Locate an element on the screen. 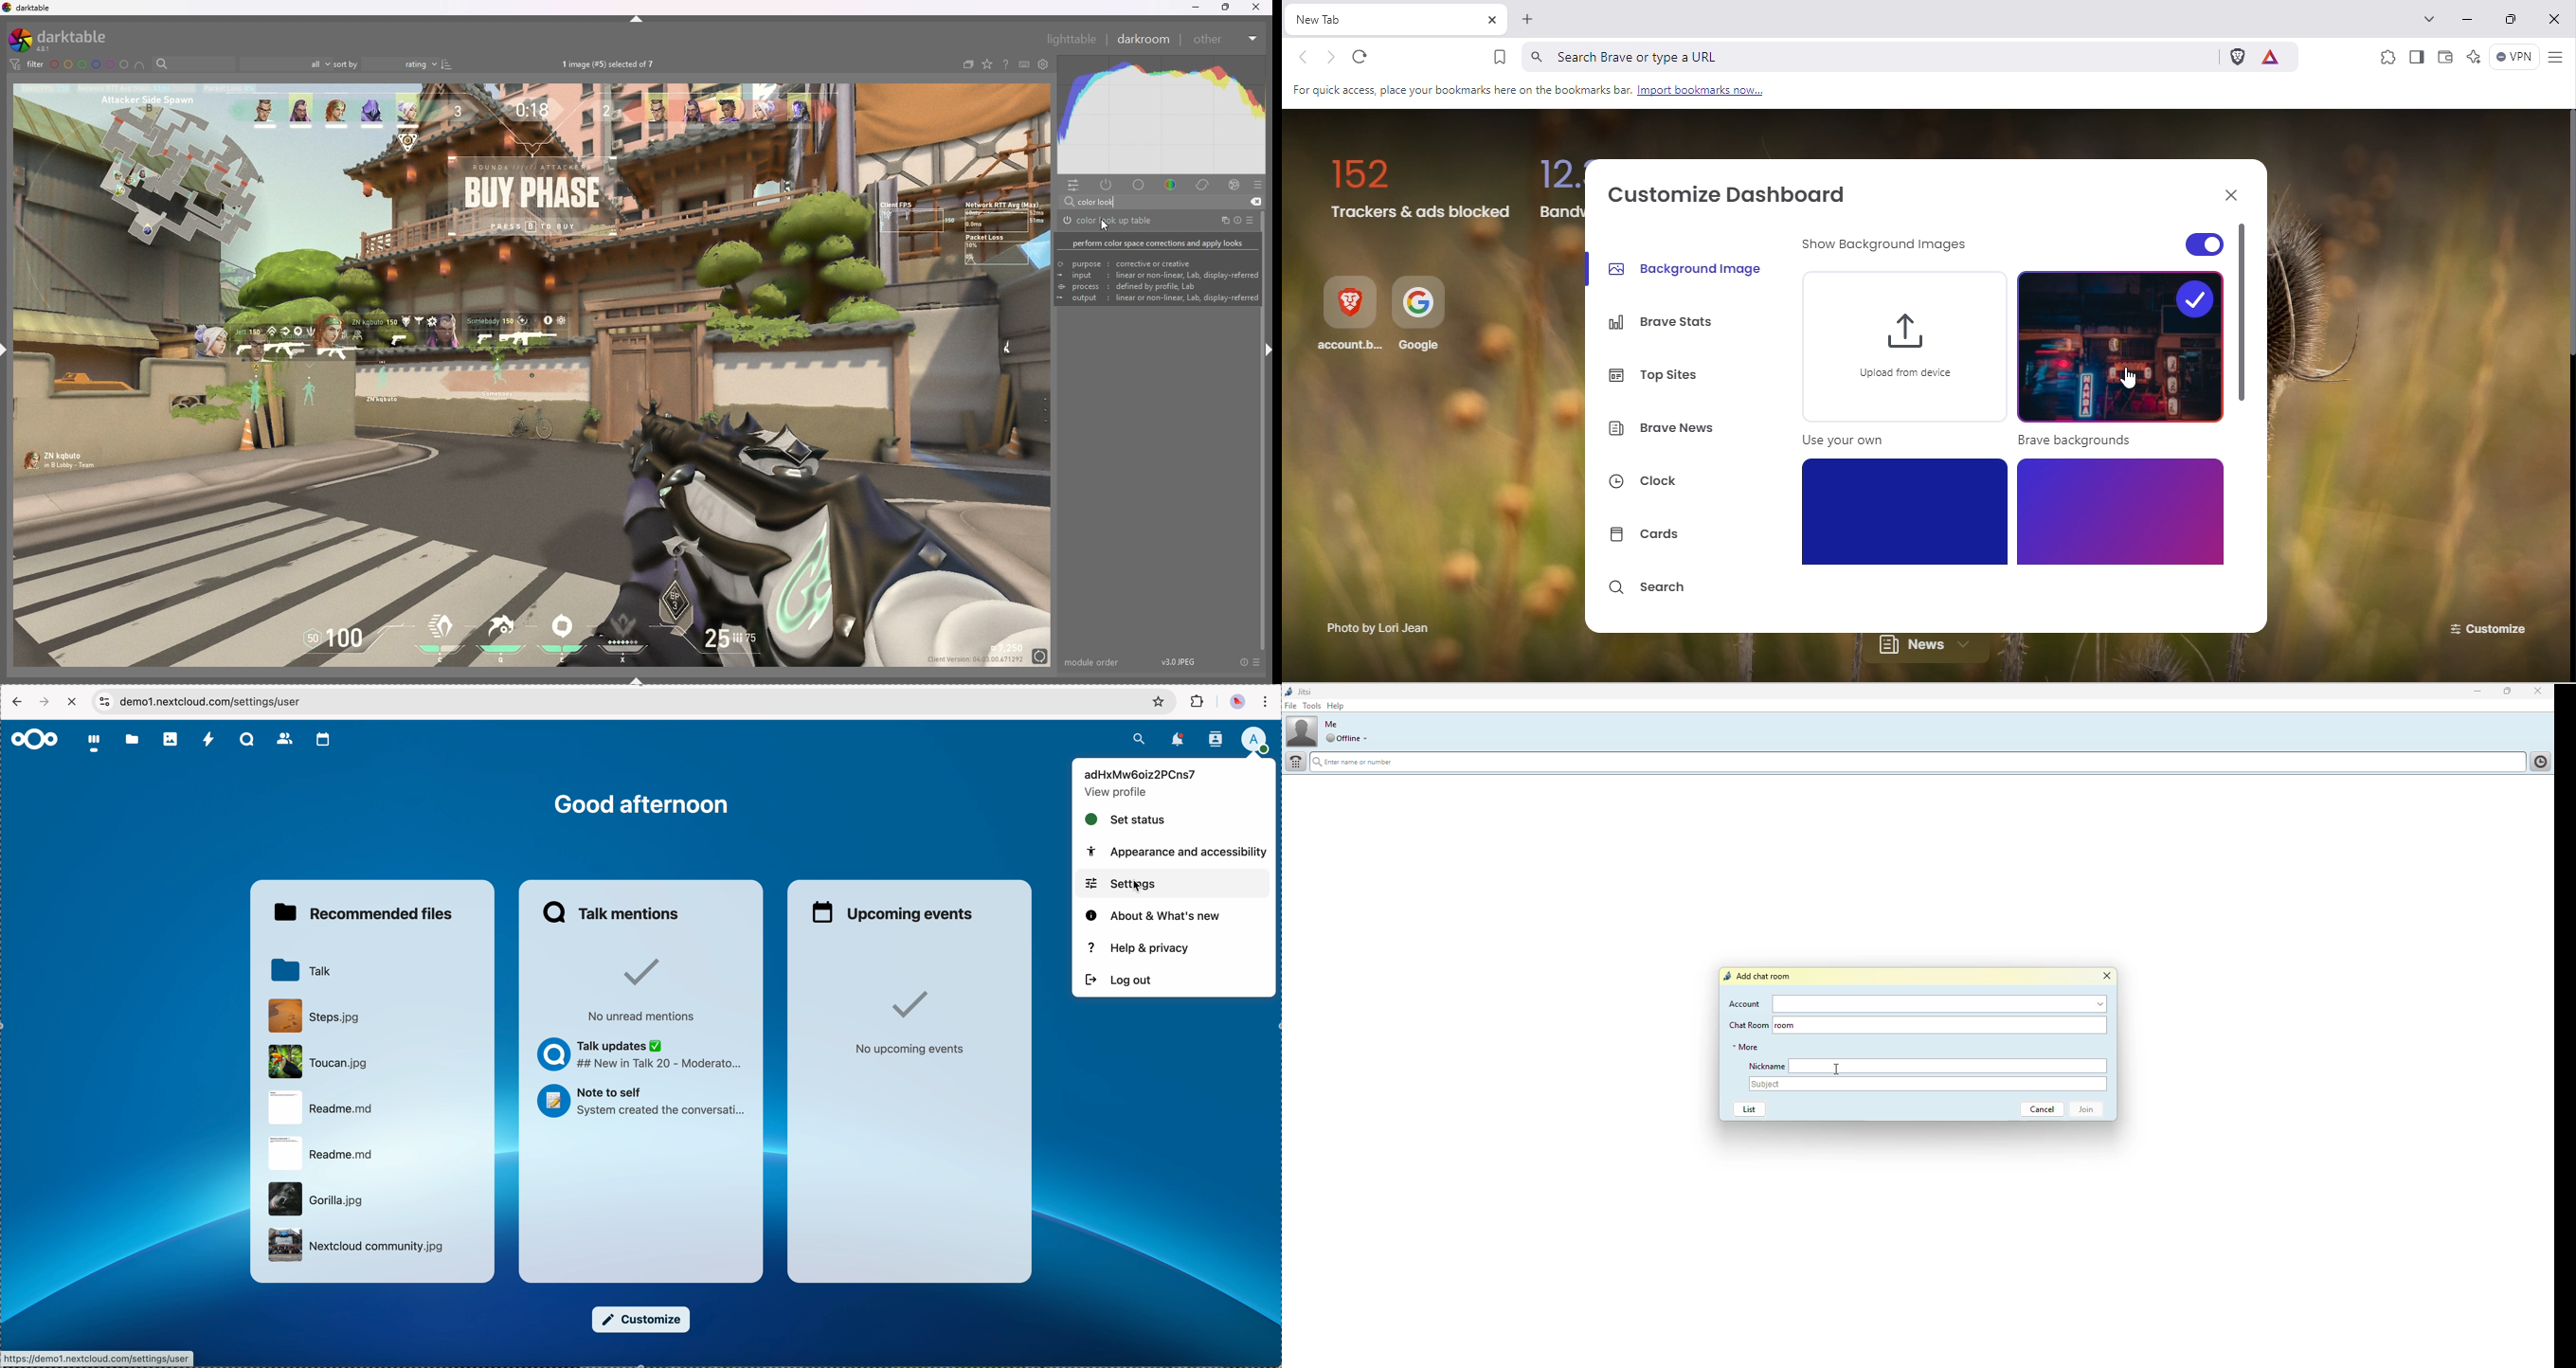  Extensions is located at coordinates (2387, 56).